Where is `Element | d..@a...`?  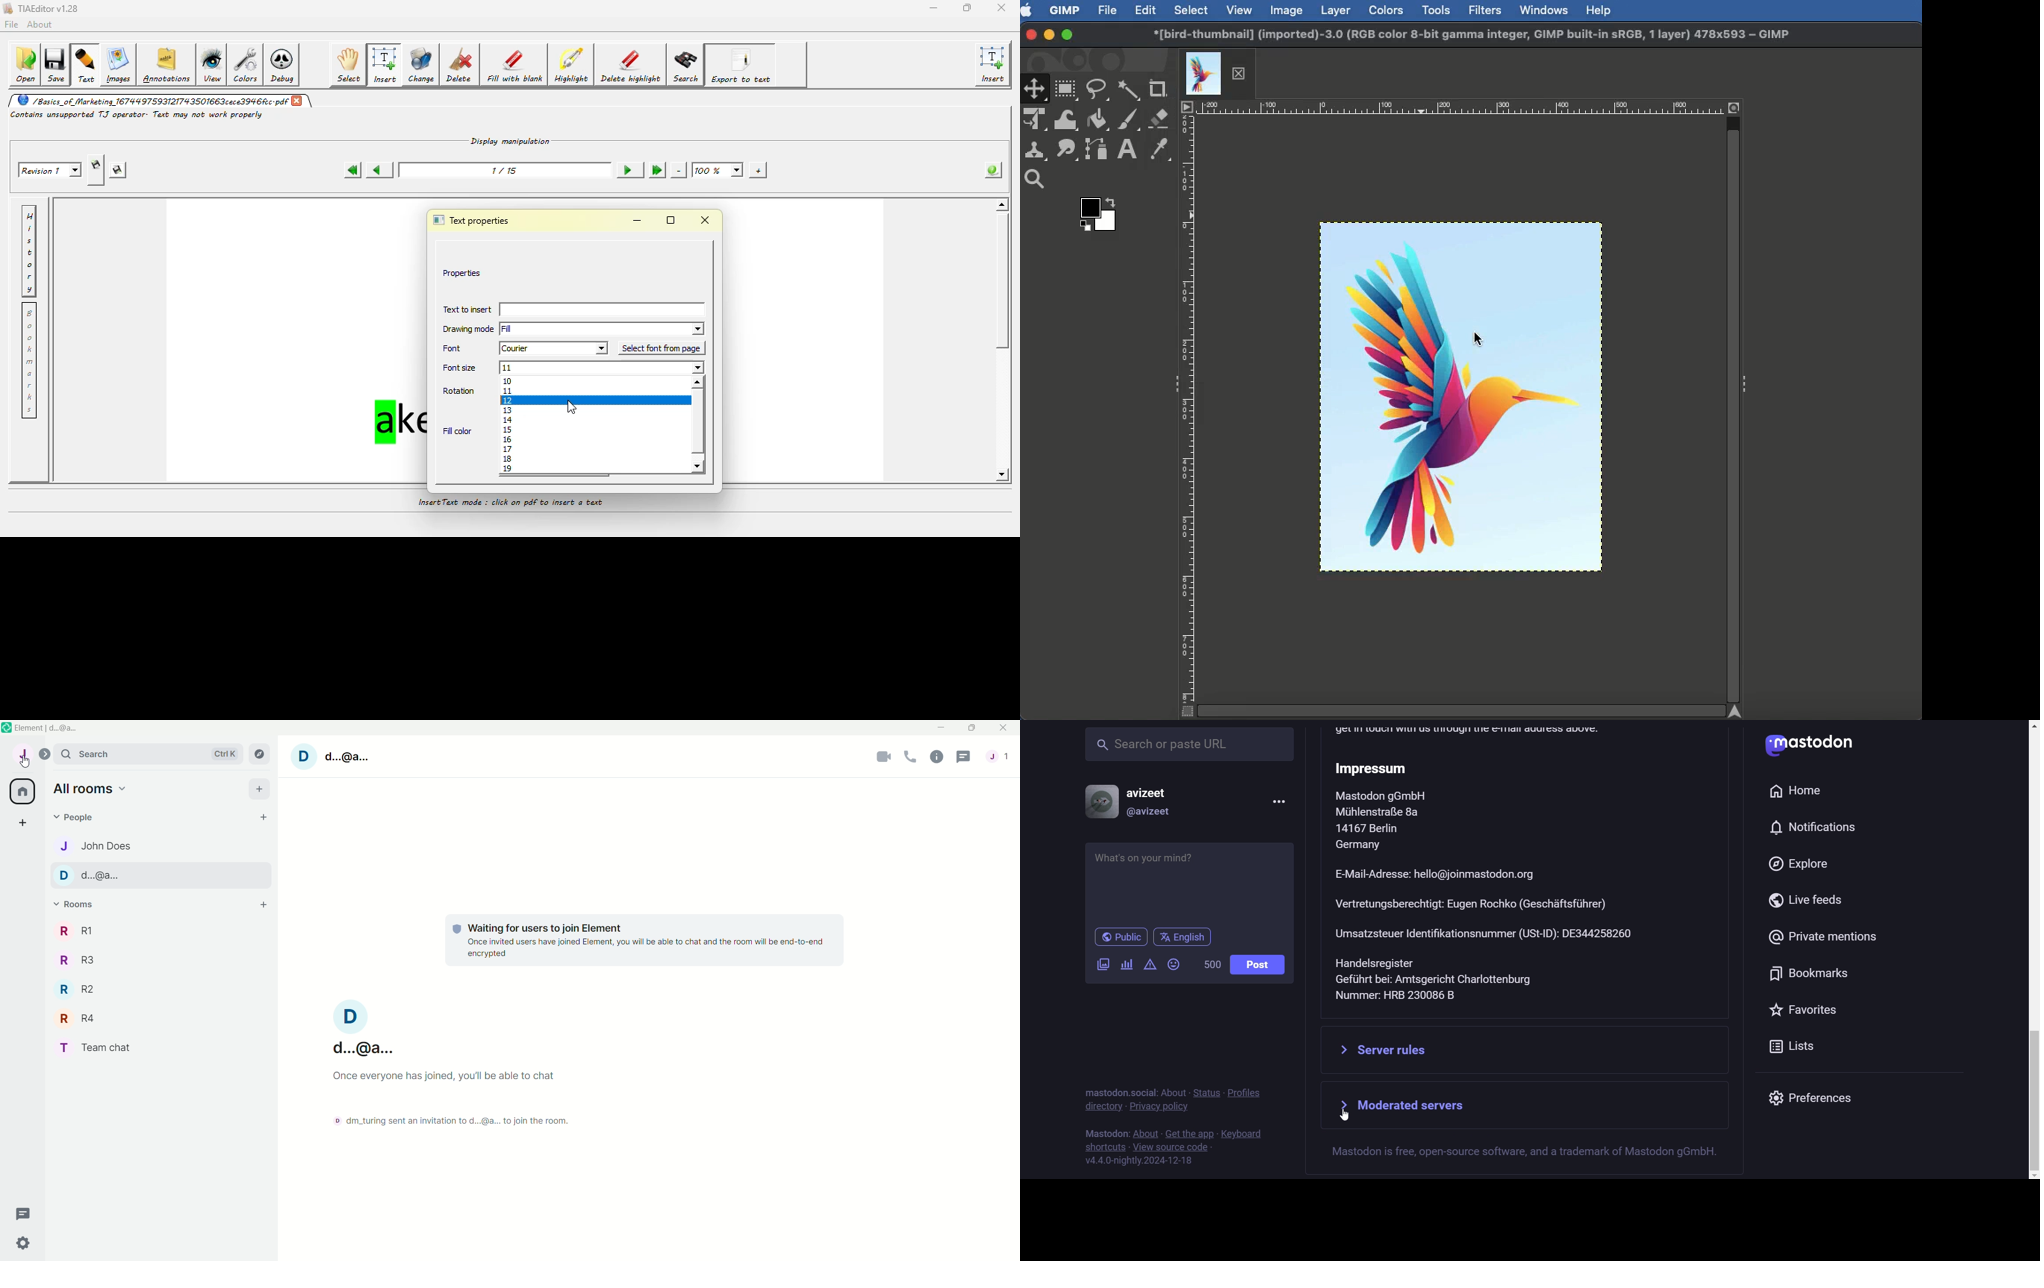
Element | d..@a... is located at coordinates (49, 728).